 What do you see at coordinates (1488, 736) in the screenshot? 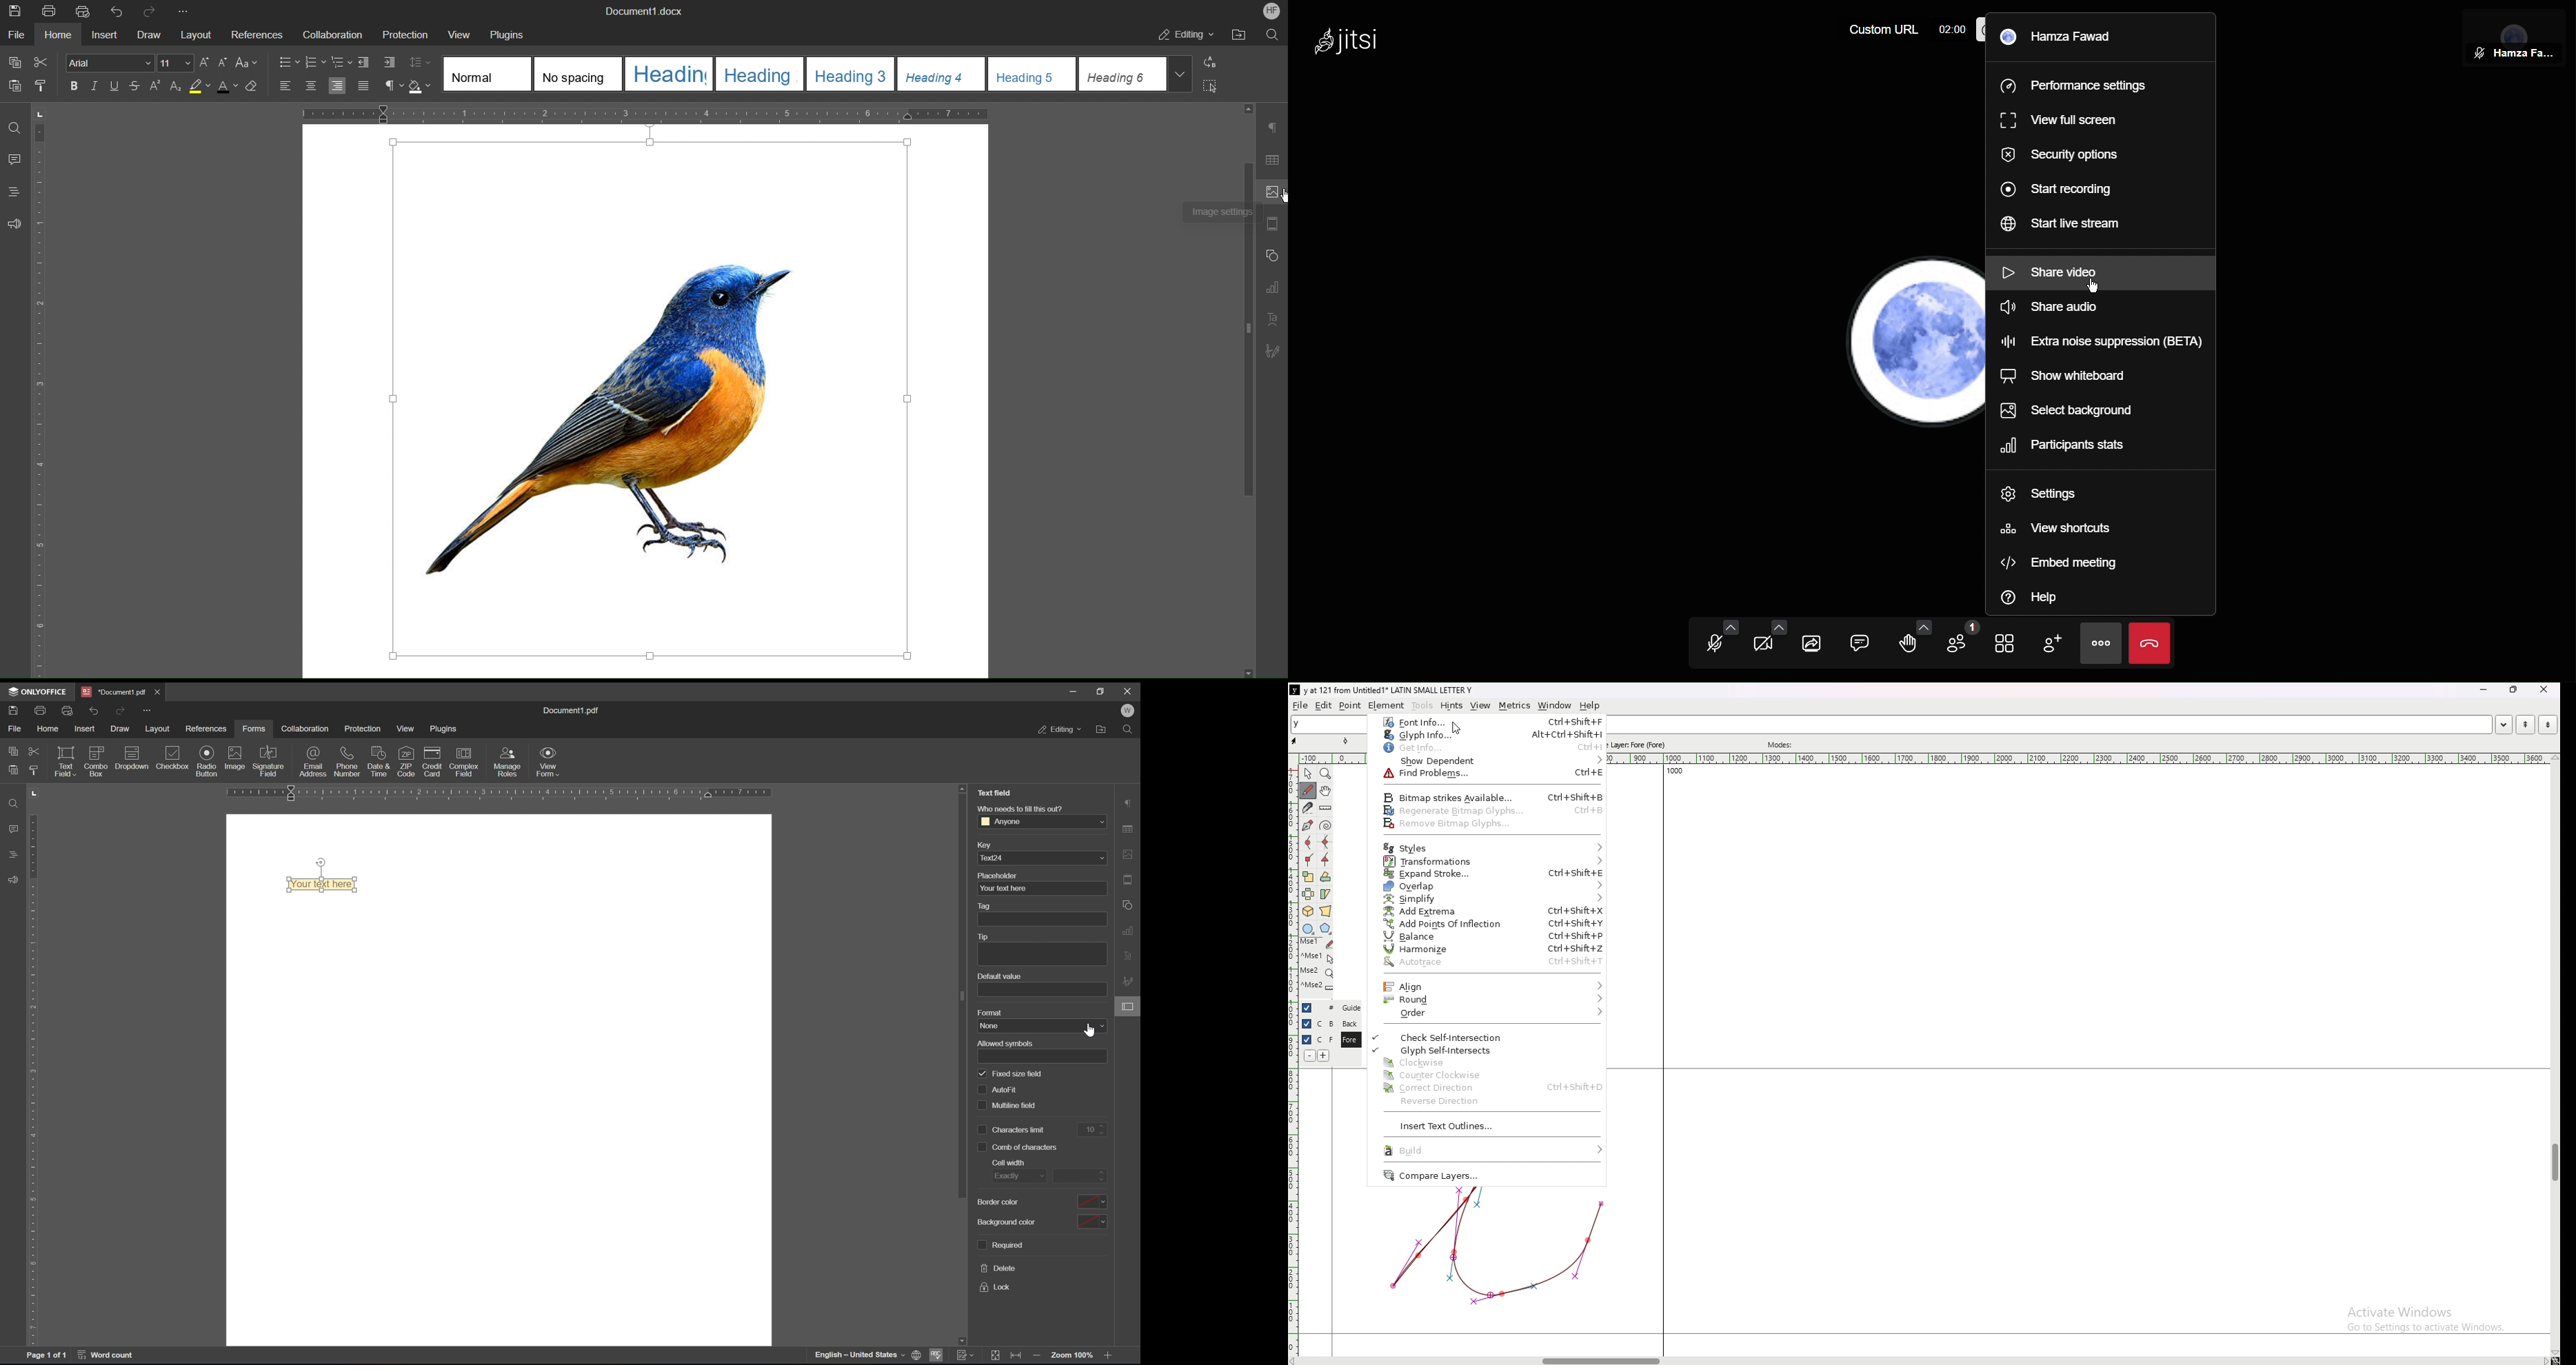
I see `glyph info` at bounding box center [1488, 736].